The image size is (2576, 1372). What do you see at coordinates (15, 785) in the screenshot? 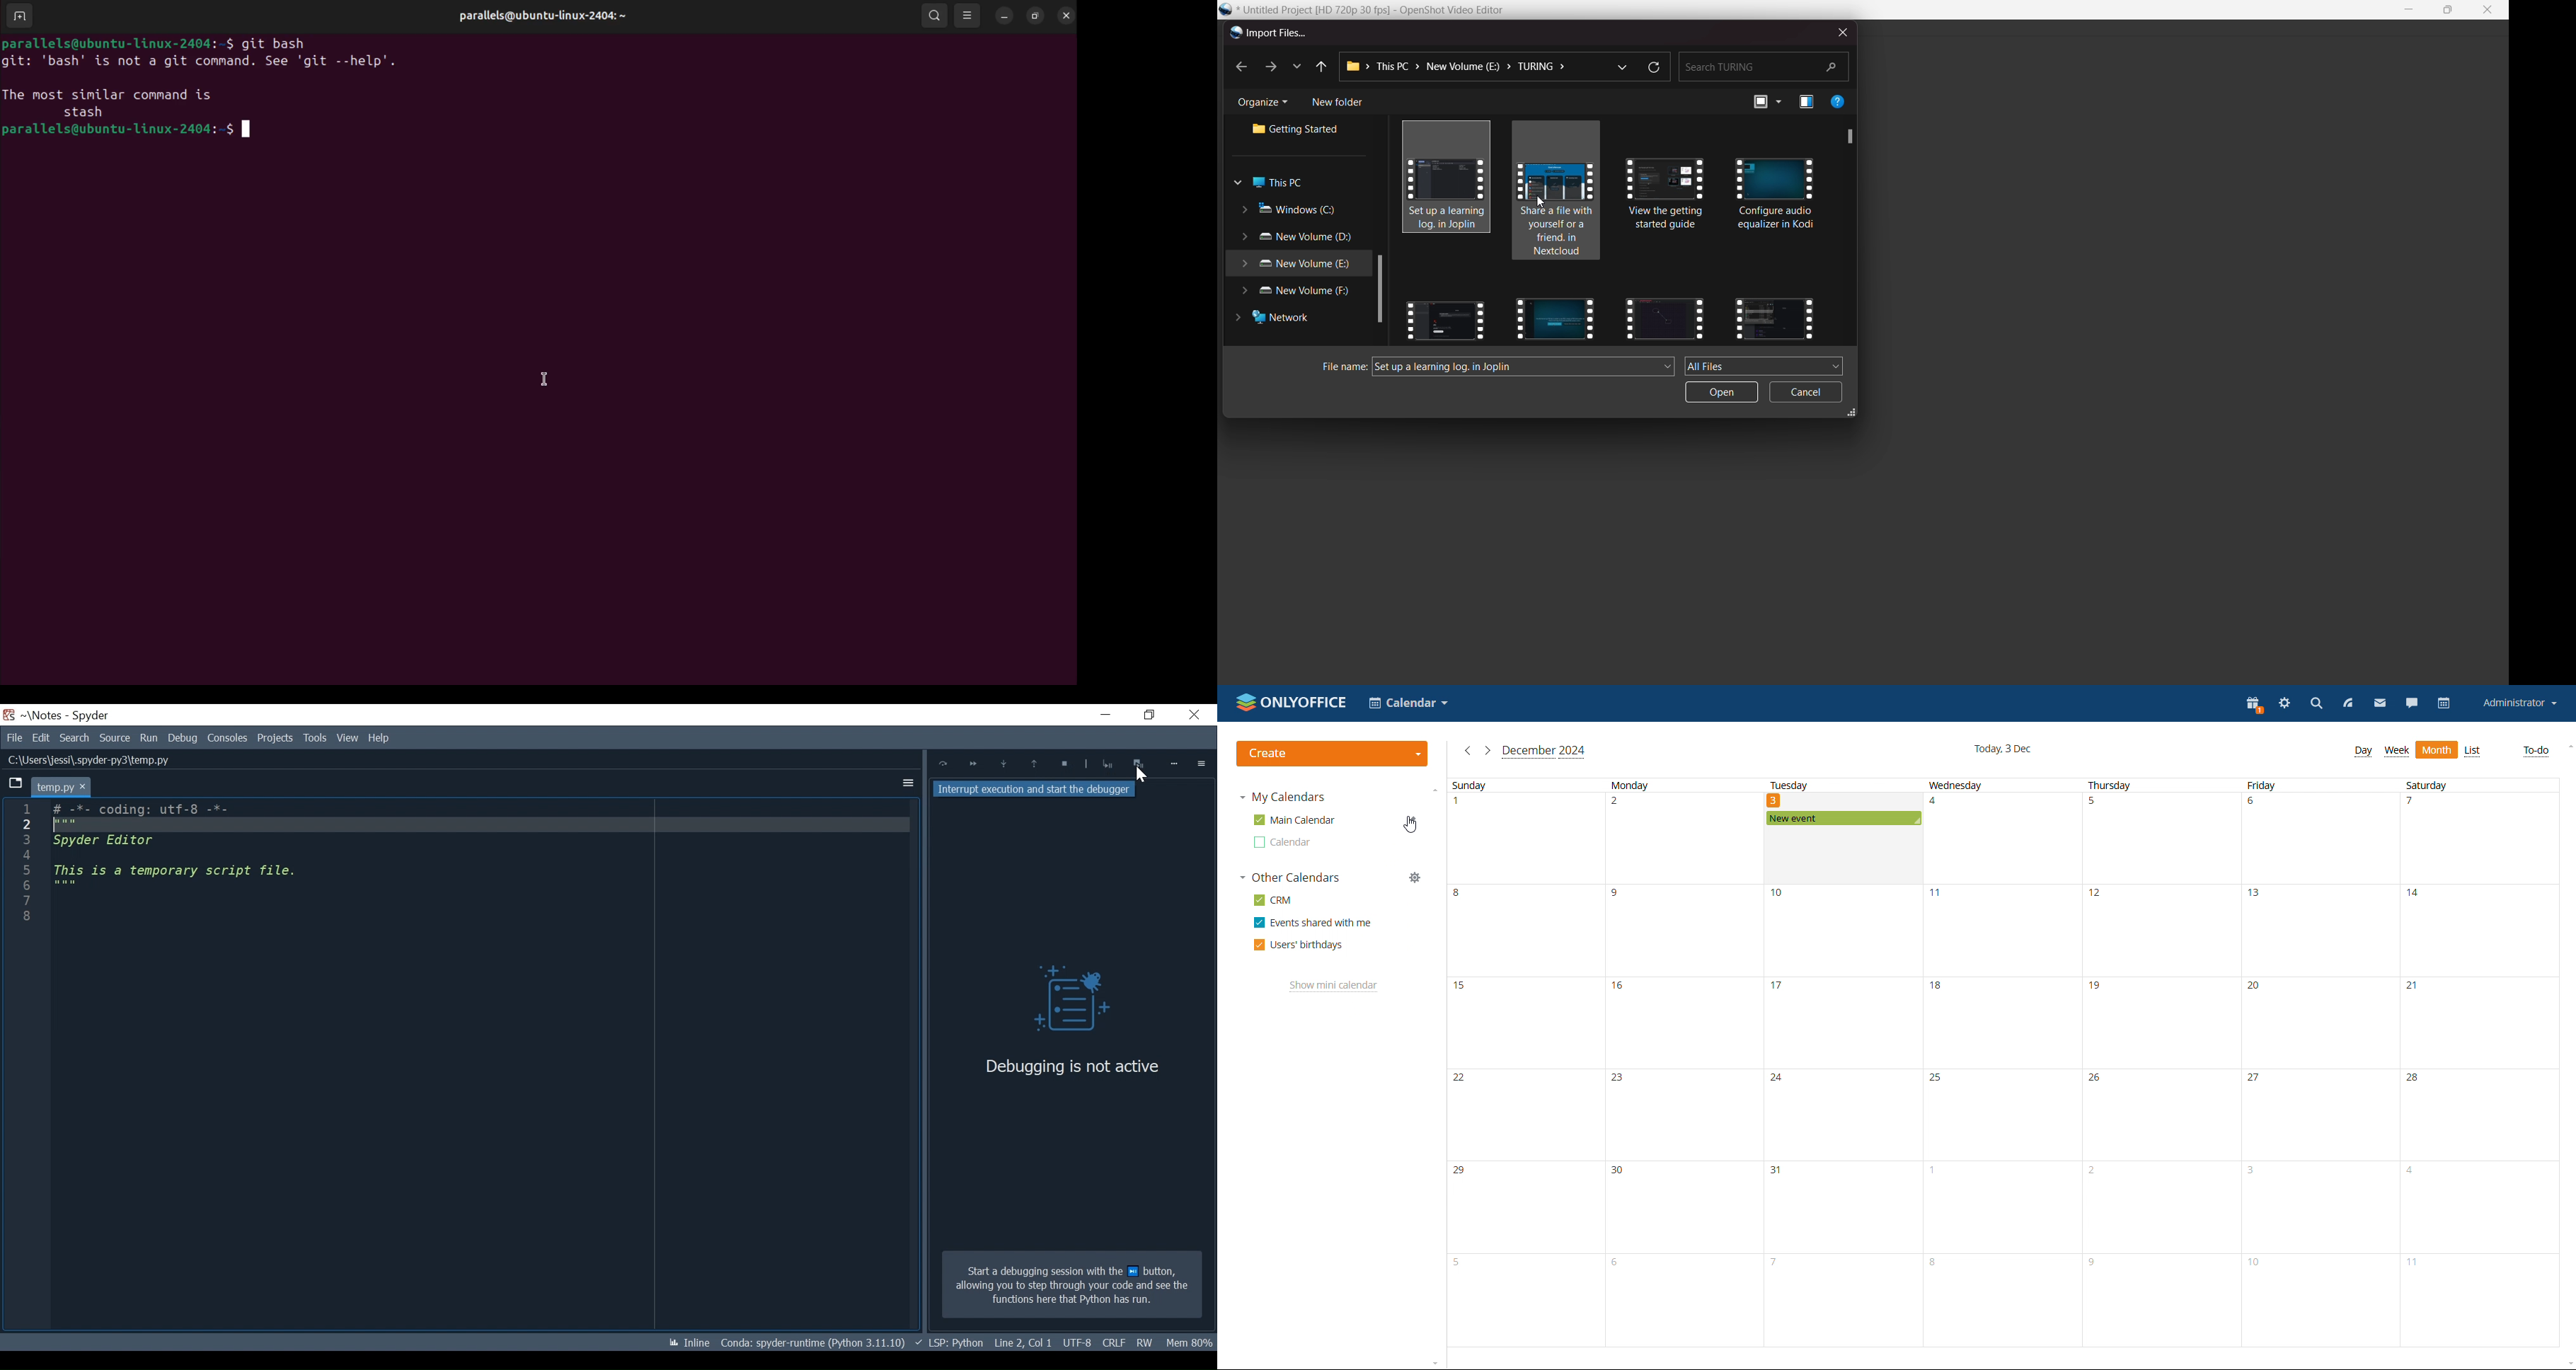
I see `Browse tab` at bounding box center [15, 785].